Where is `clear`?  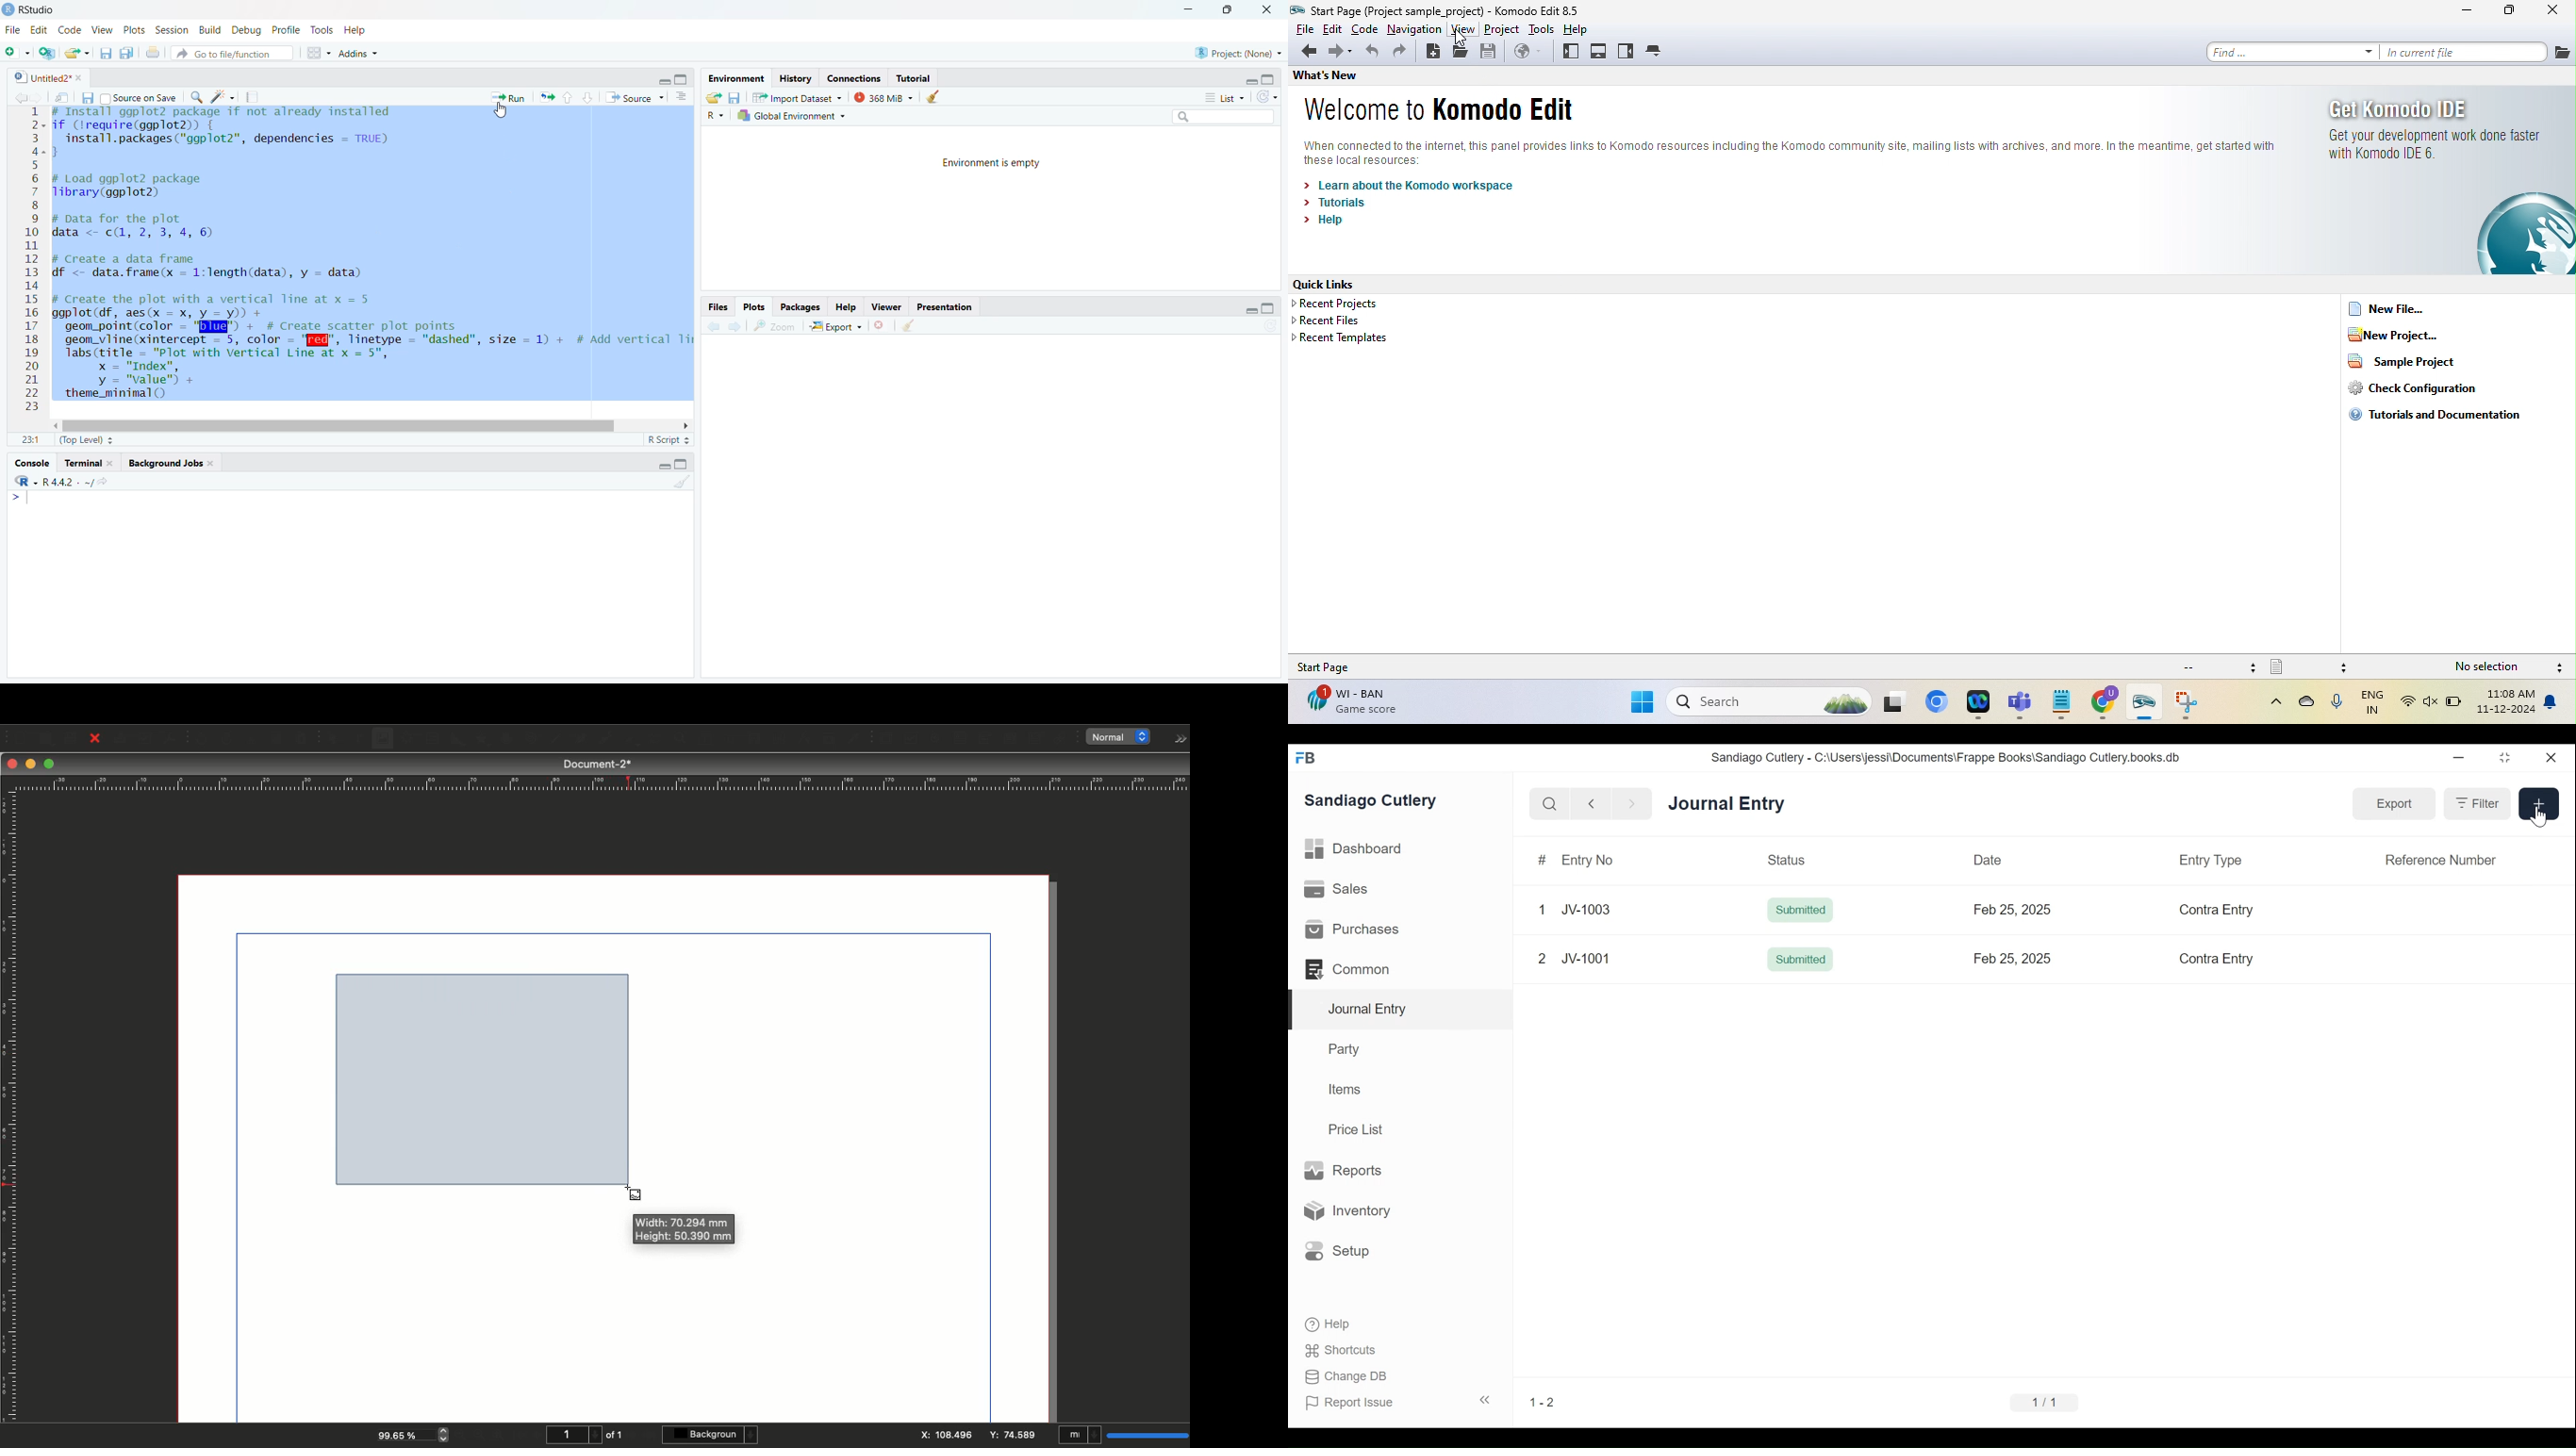
clear is located at coordinates (679, 482).